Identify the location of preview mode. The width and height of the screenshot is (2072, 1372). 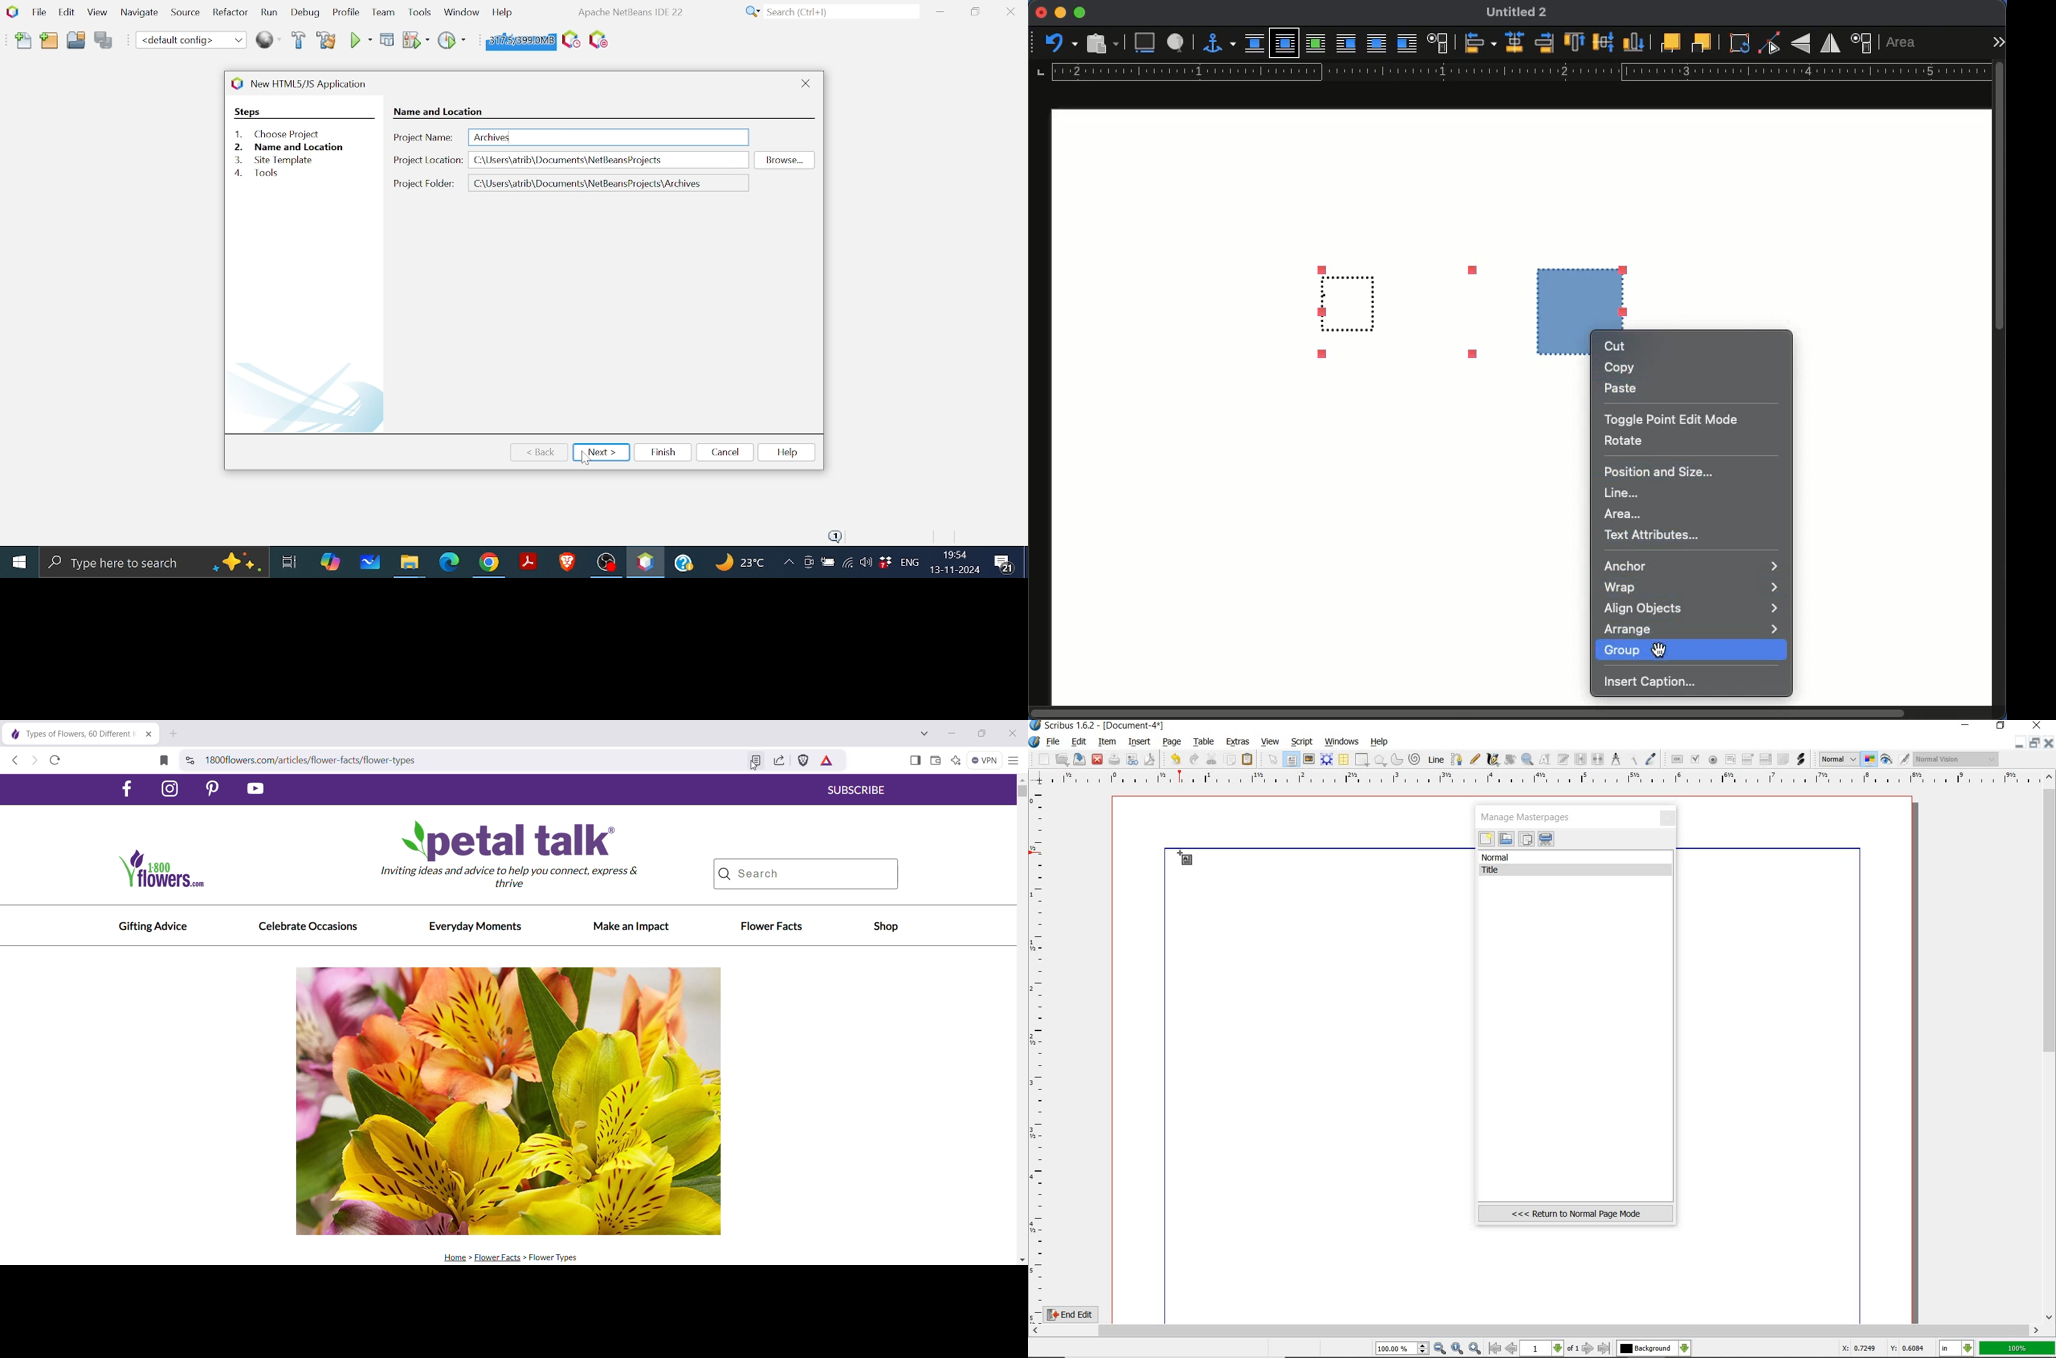
(1896, 759).